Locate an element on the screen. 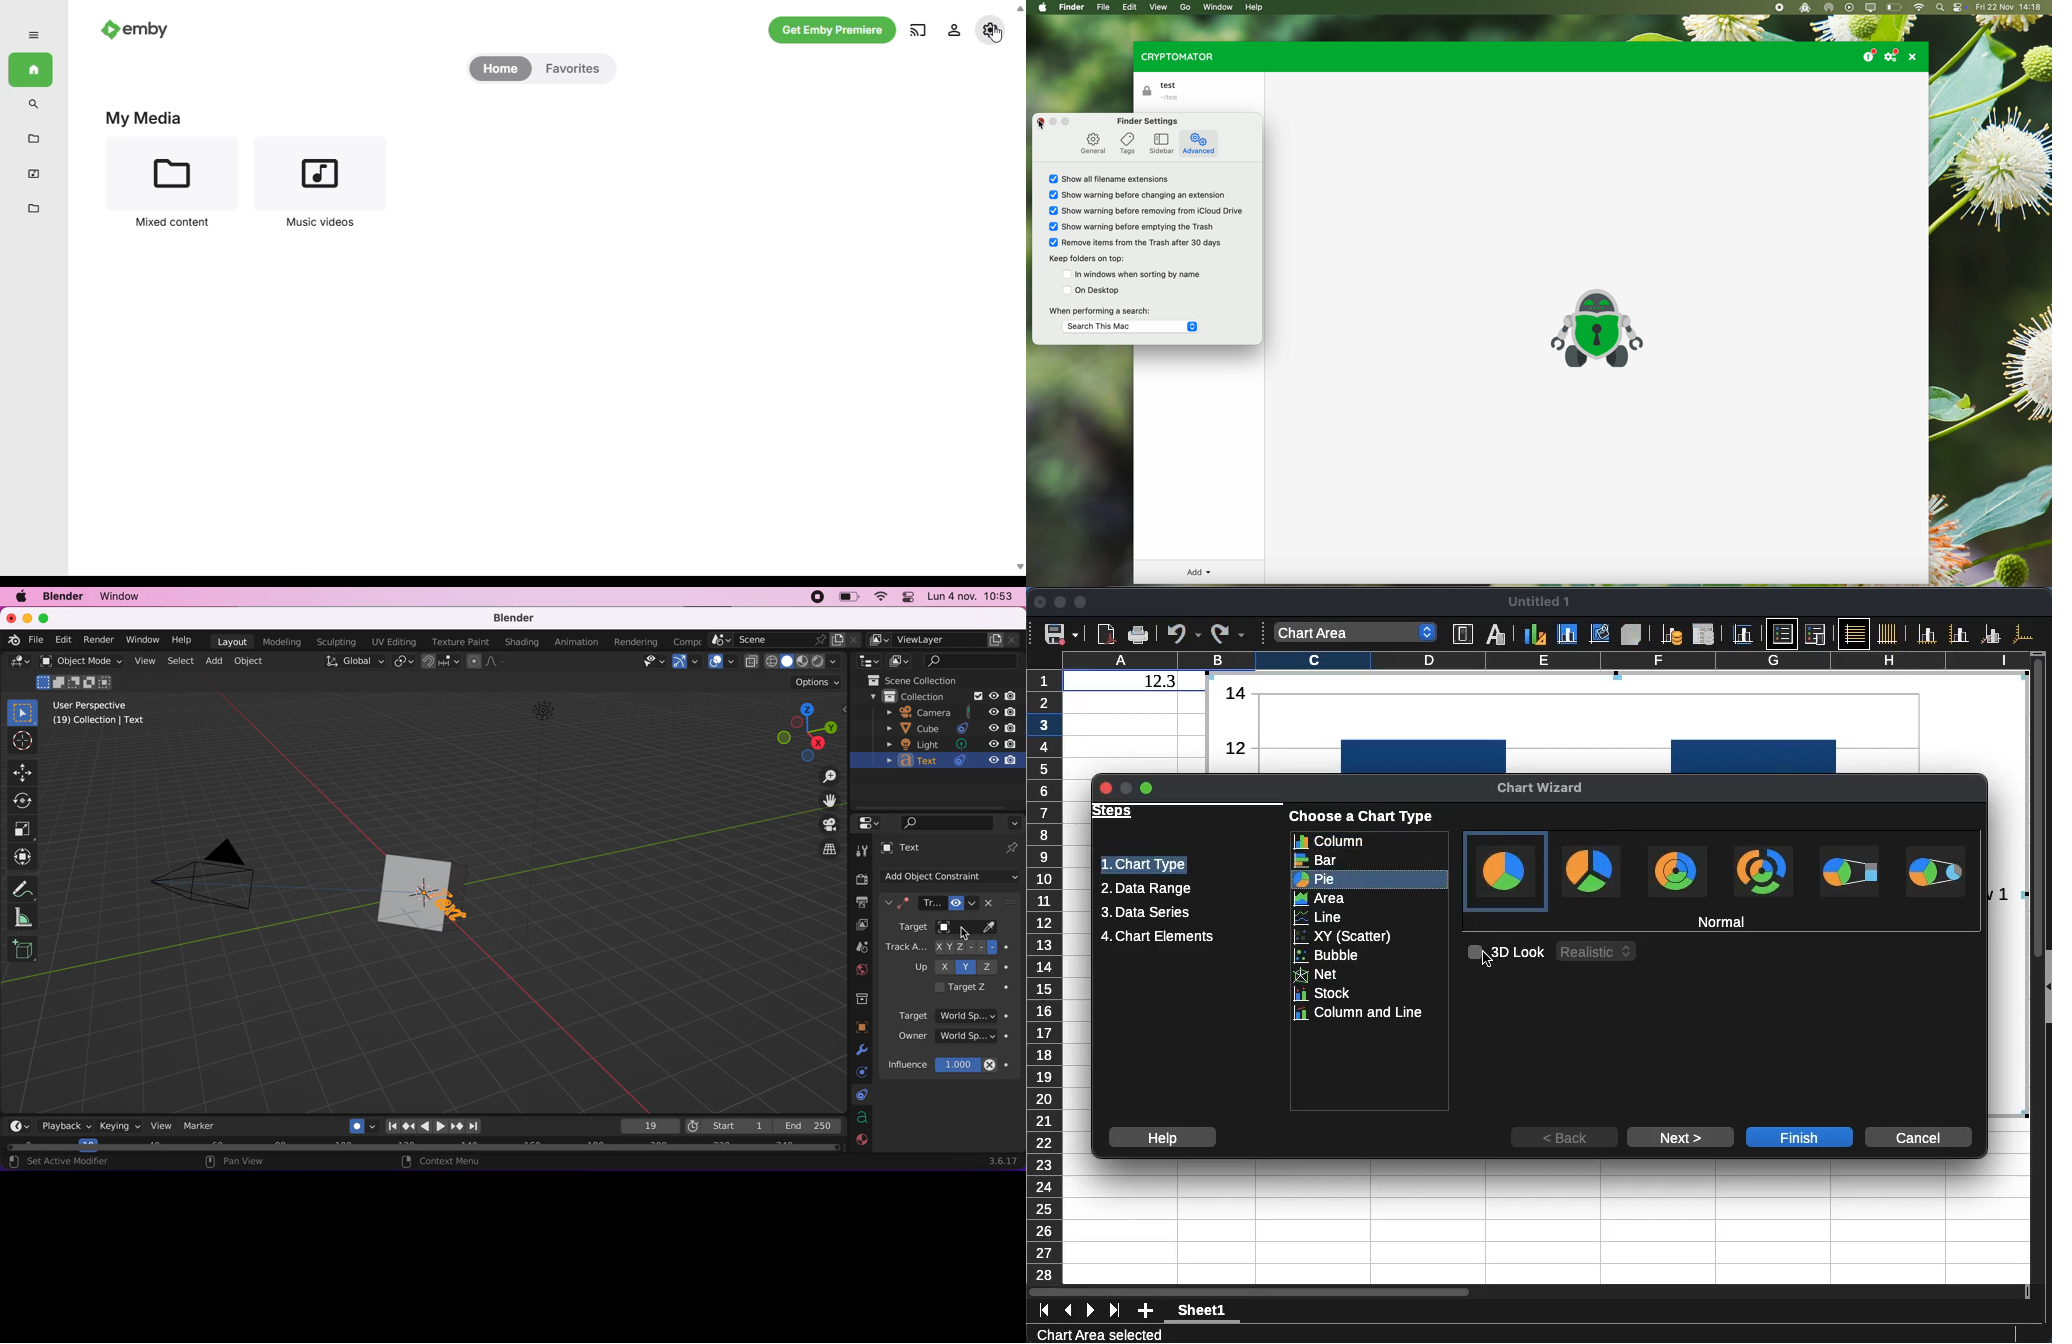 The width and height of the screenshot is (2072, 1344). Pie-of-pie chart is located at coordinates (1935, 871).